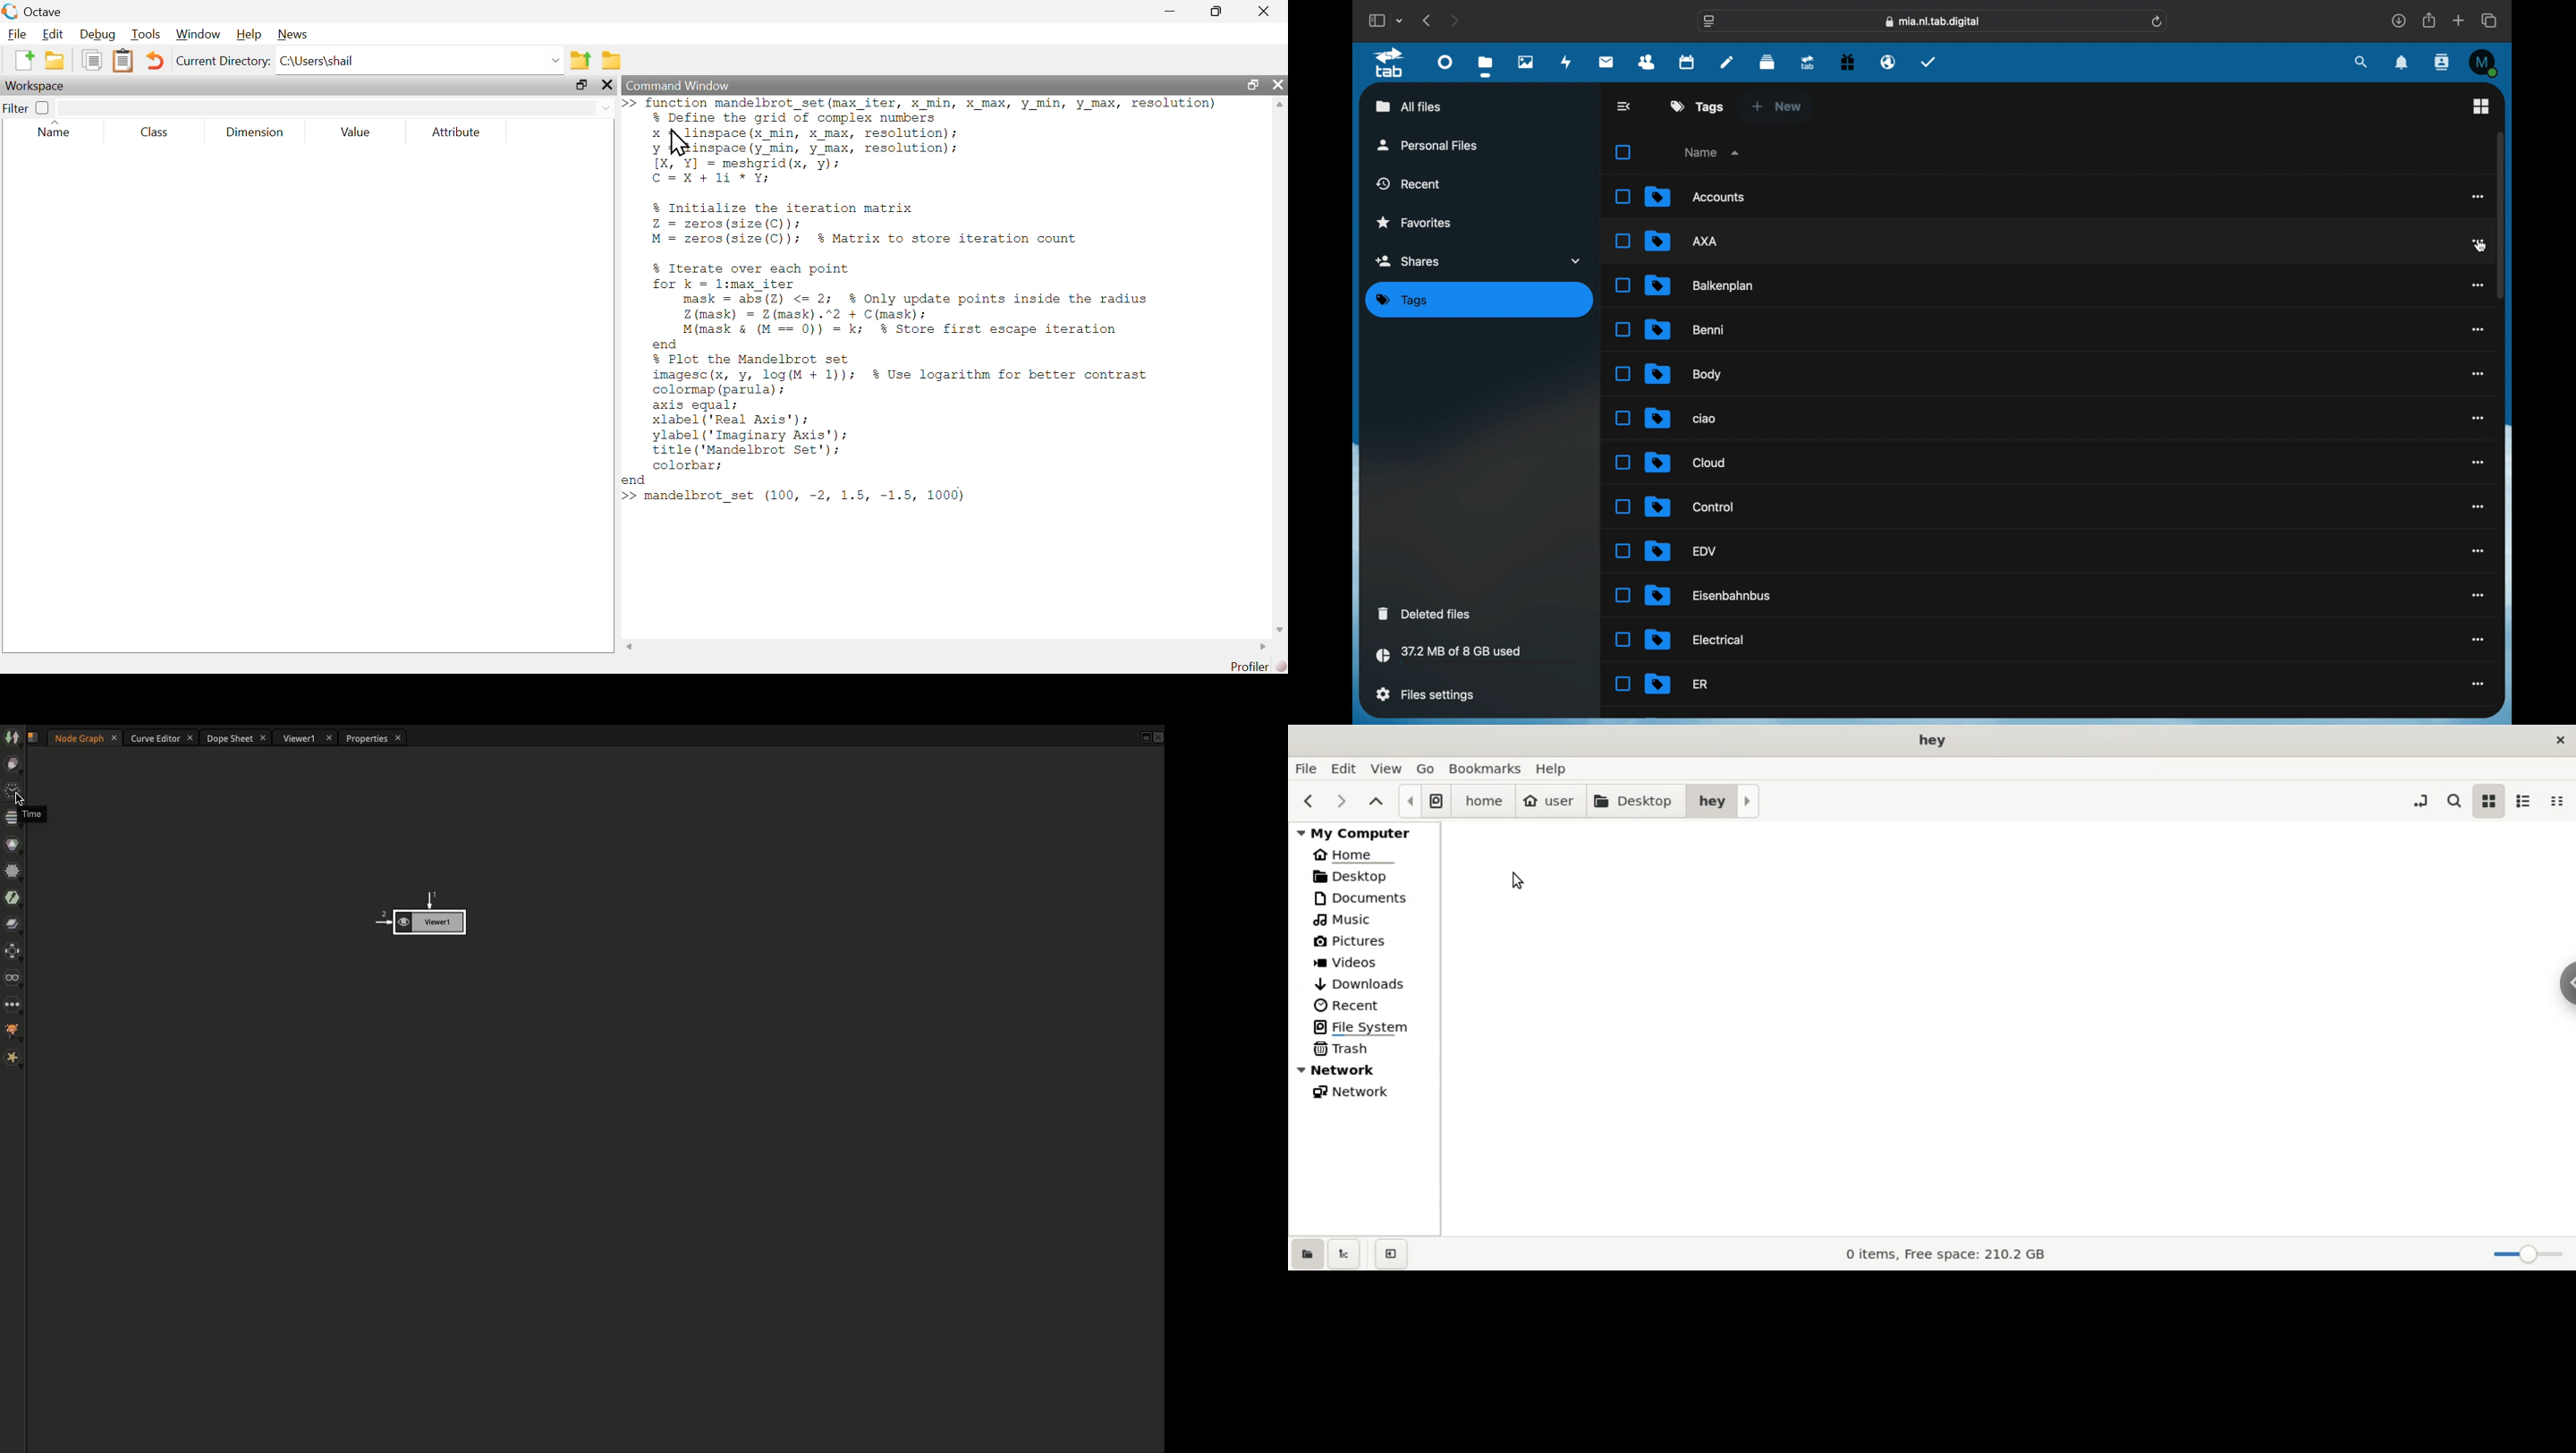  I want to click on mail, so click(1607, 61).